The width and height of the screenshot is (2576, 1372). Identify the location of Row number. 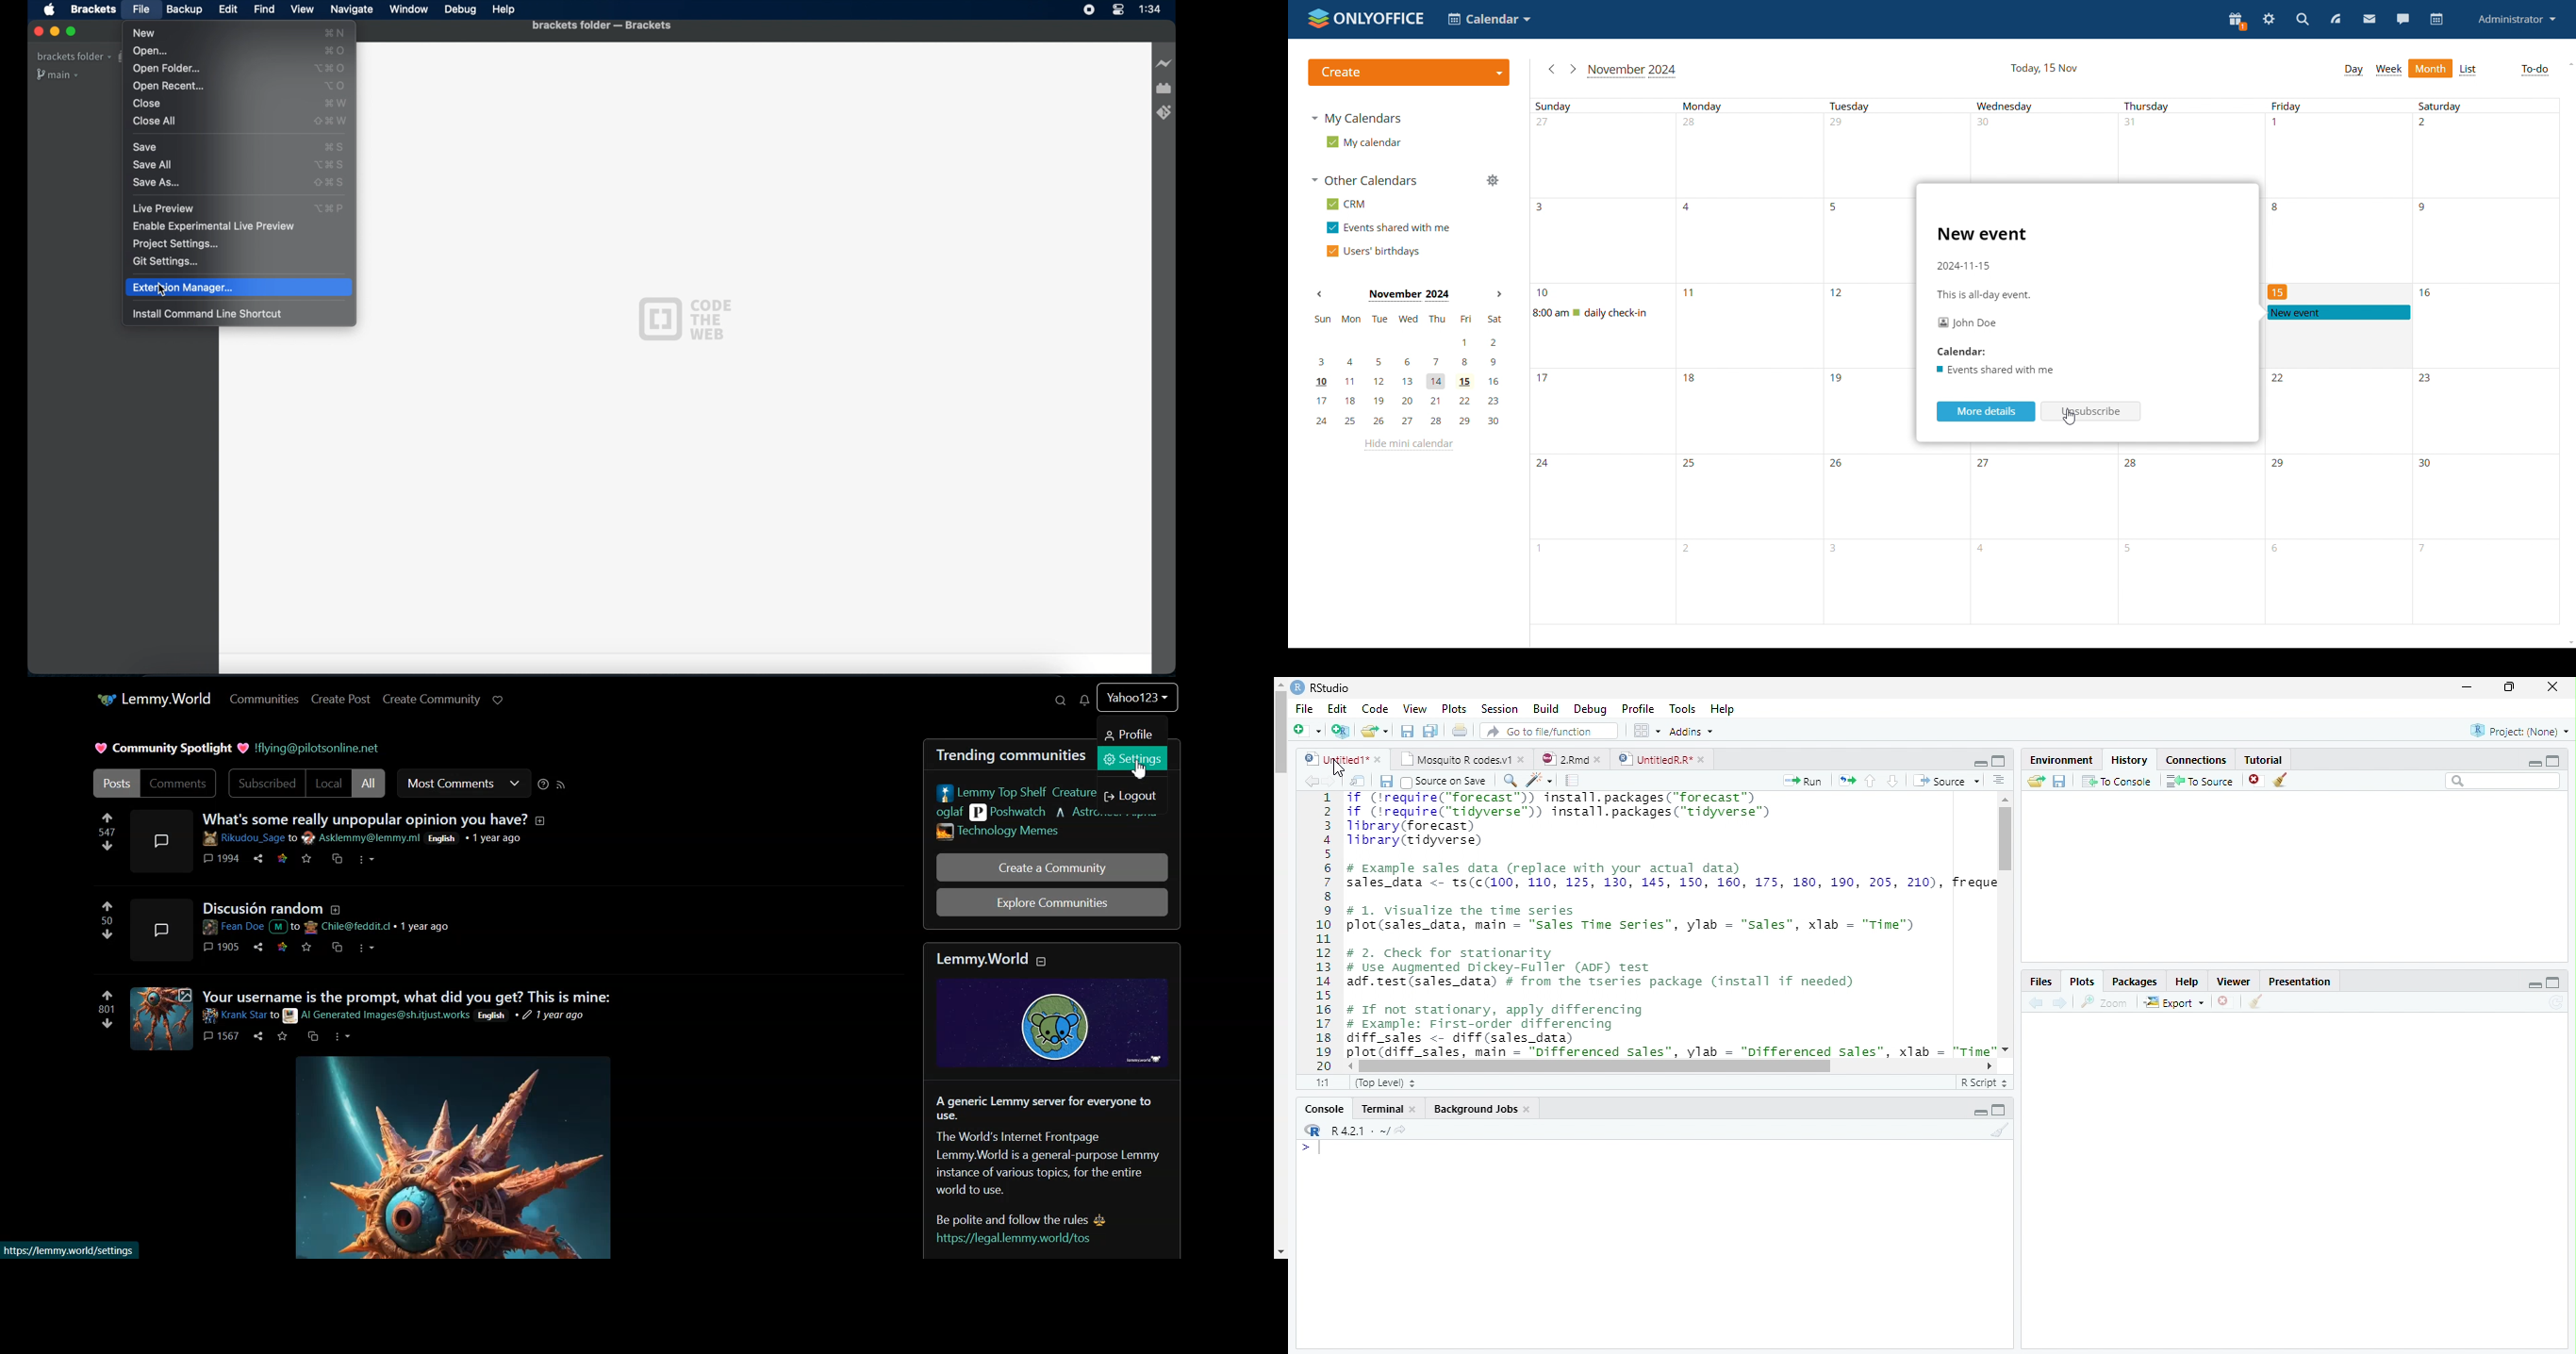
(1318, 931).